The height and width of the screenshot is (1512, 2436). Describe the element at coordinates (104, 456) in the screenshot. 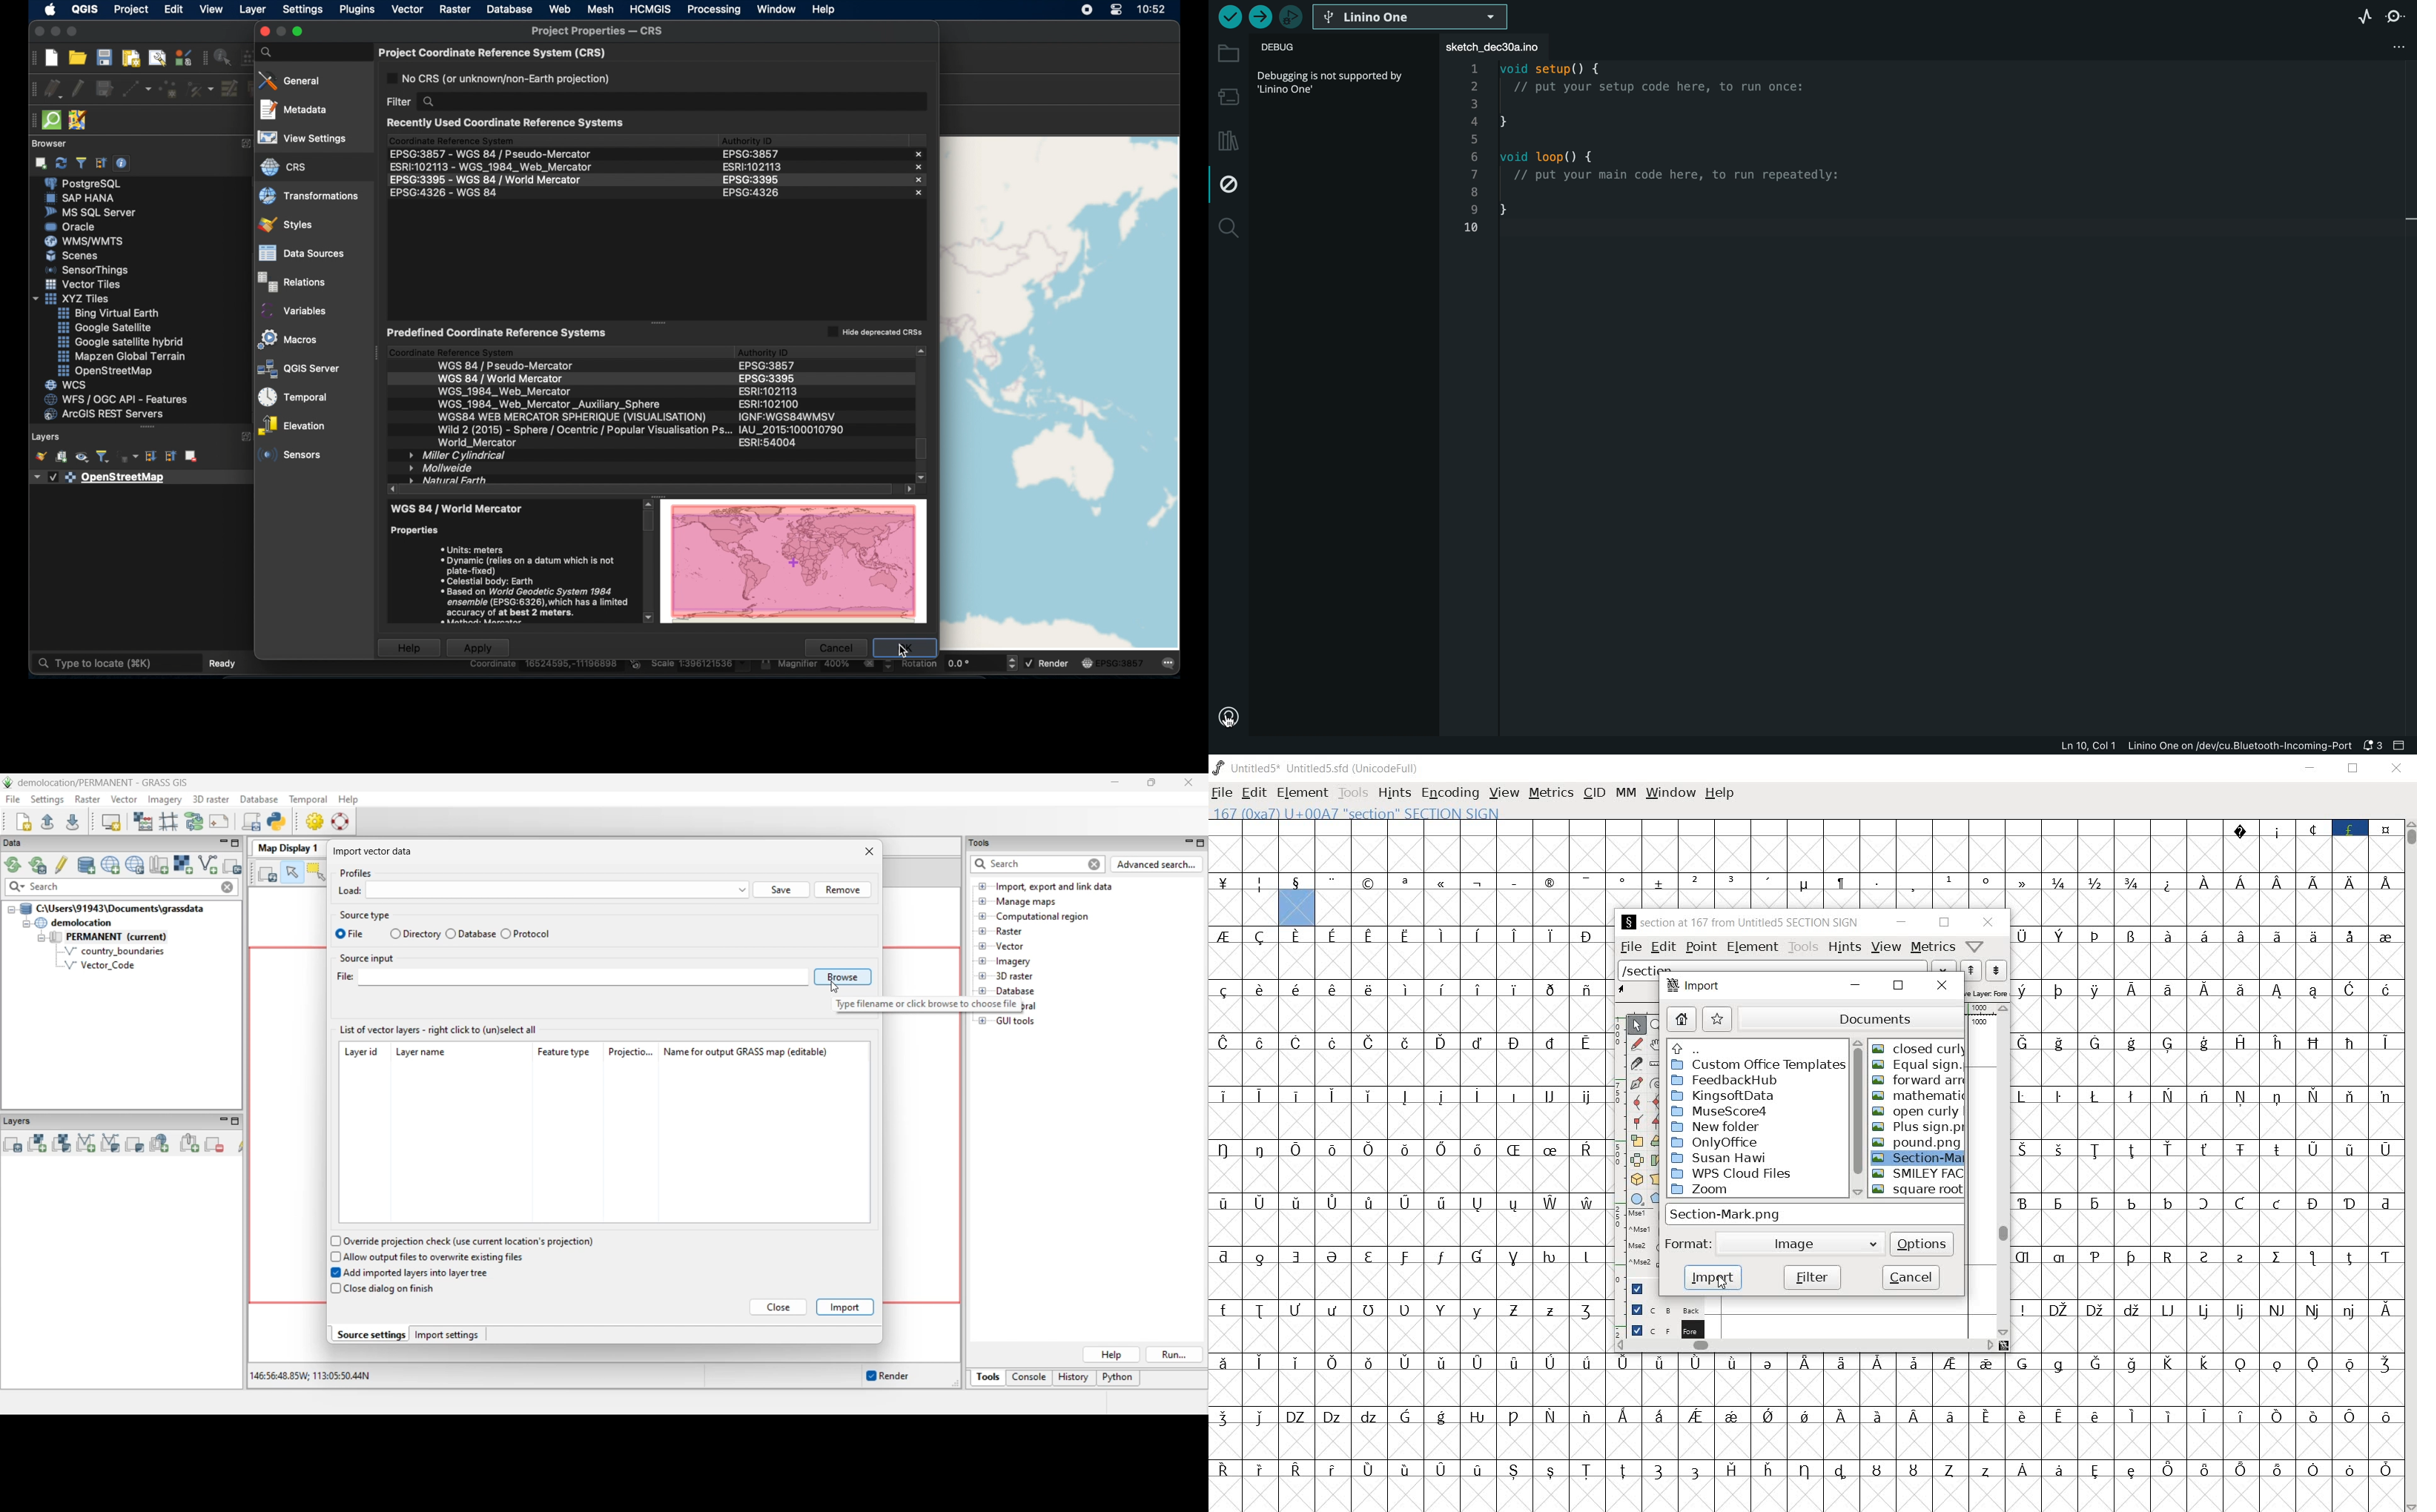

I see `filter legend` at that location.